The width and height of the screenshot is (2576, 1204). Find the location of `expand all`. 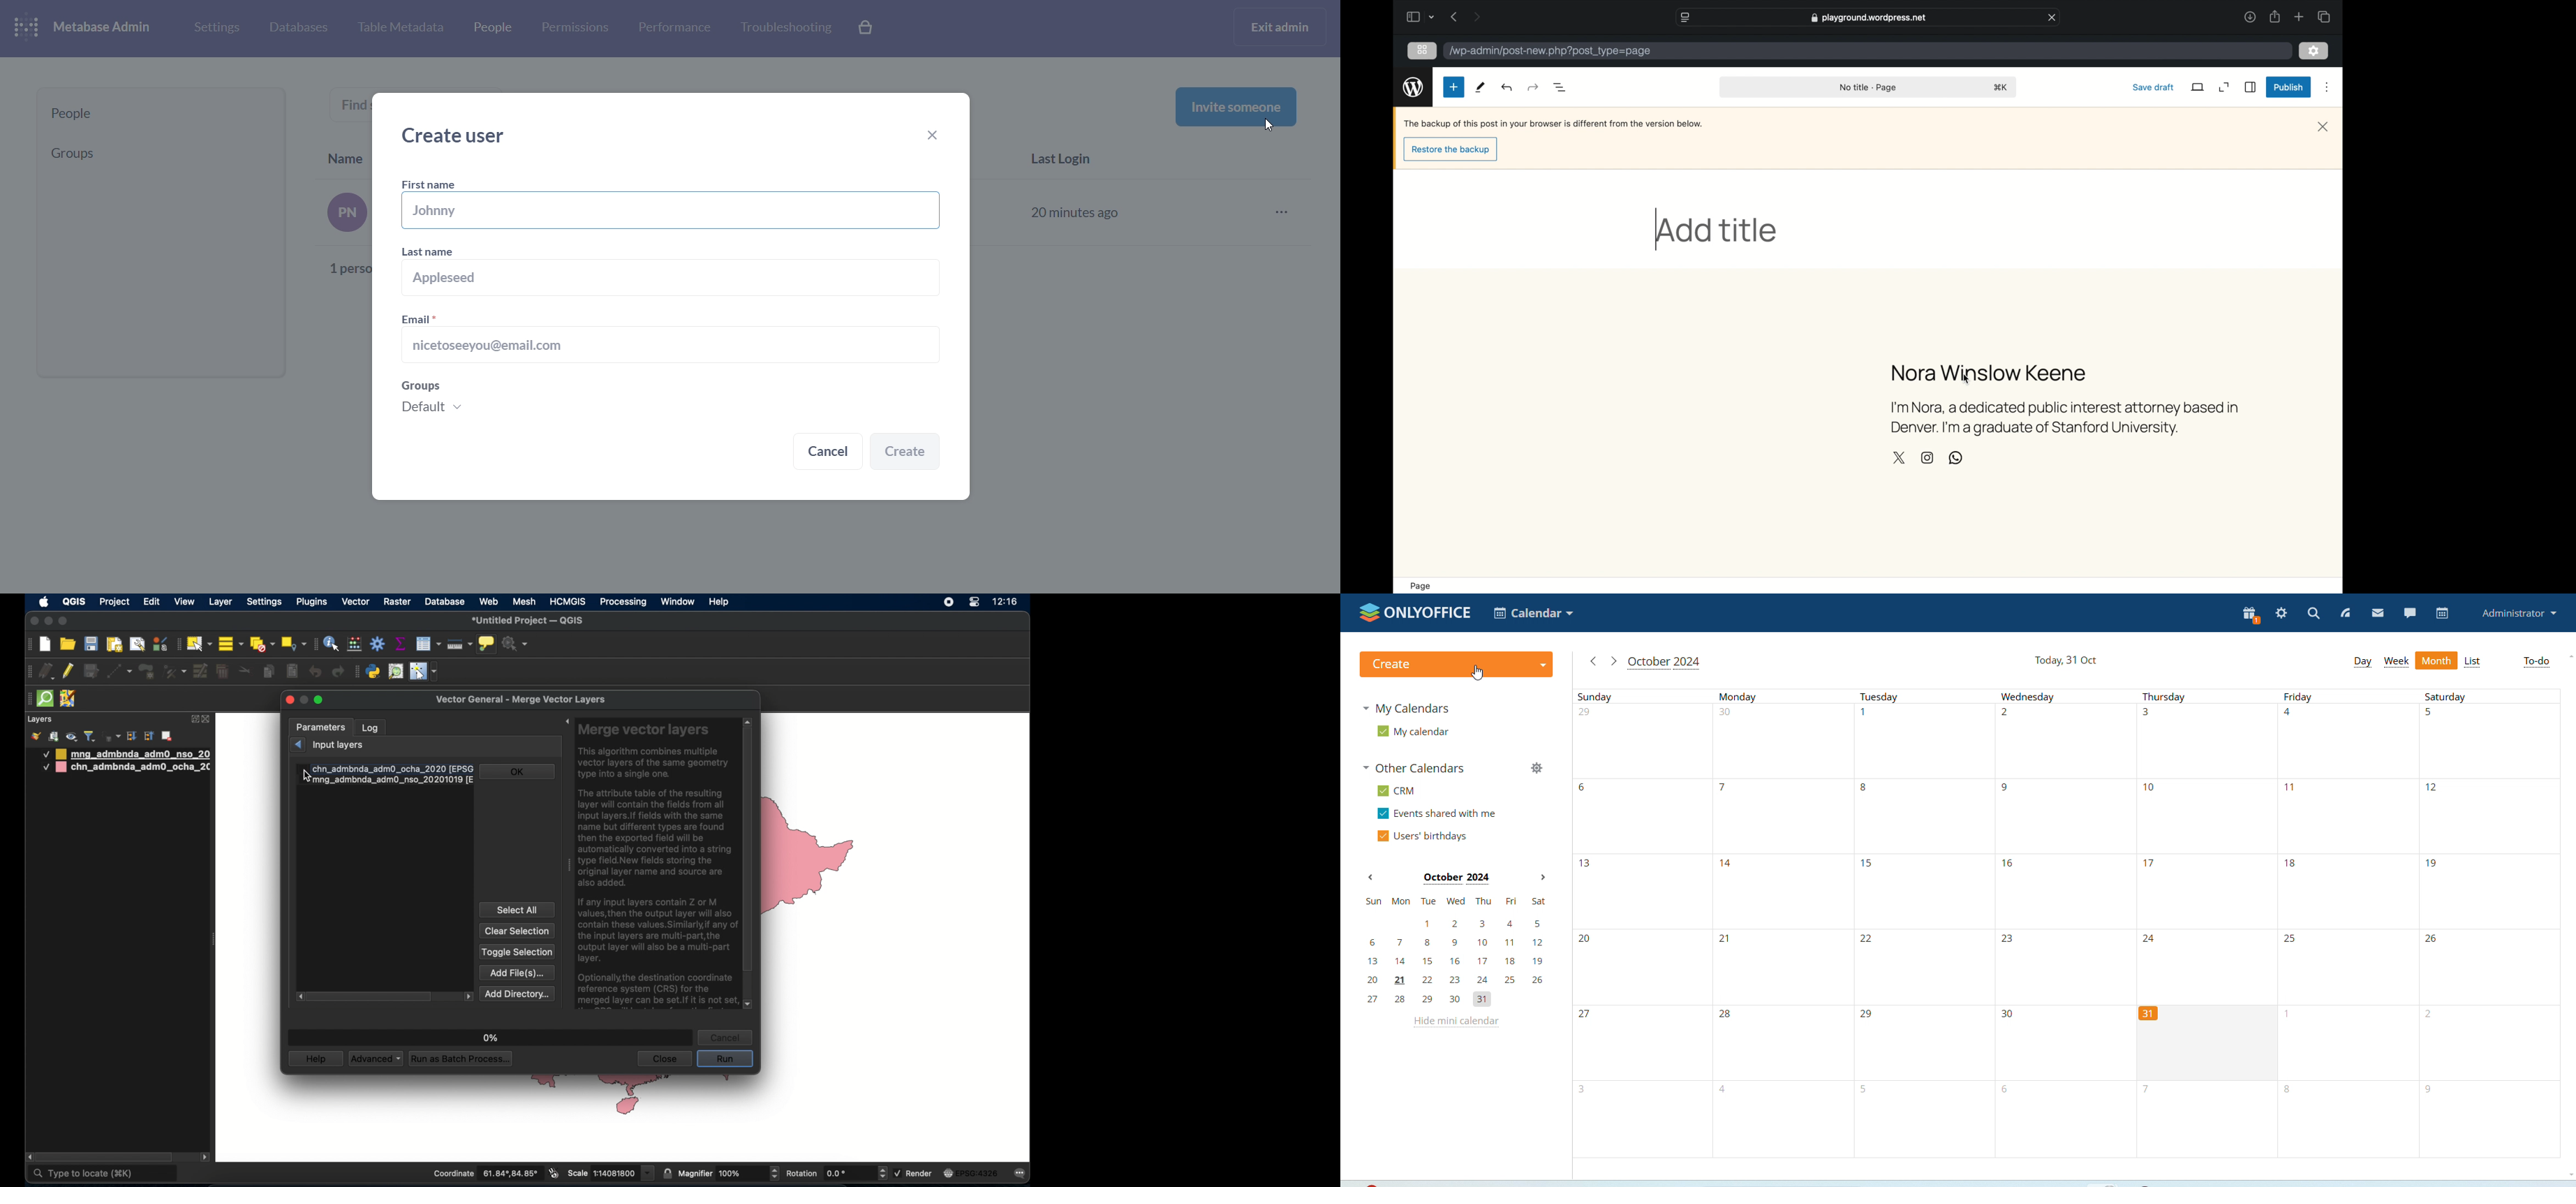

expand all is located at coordinates (131, 736).